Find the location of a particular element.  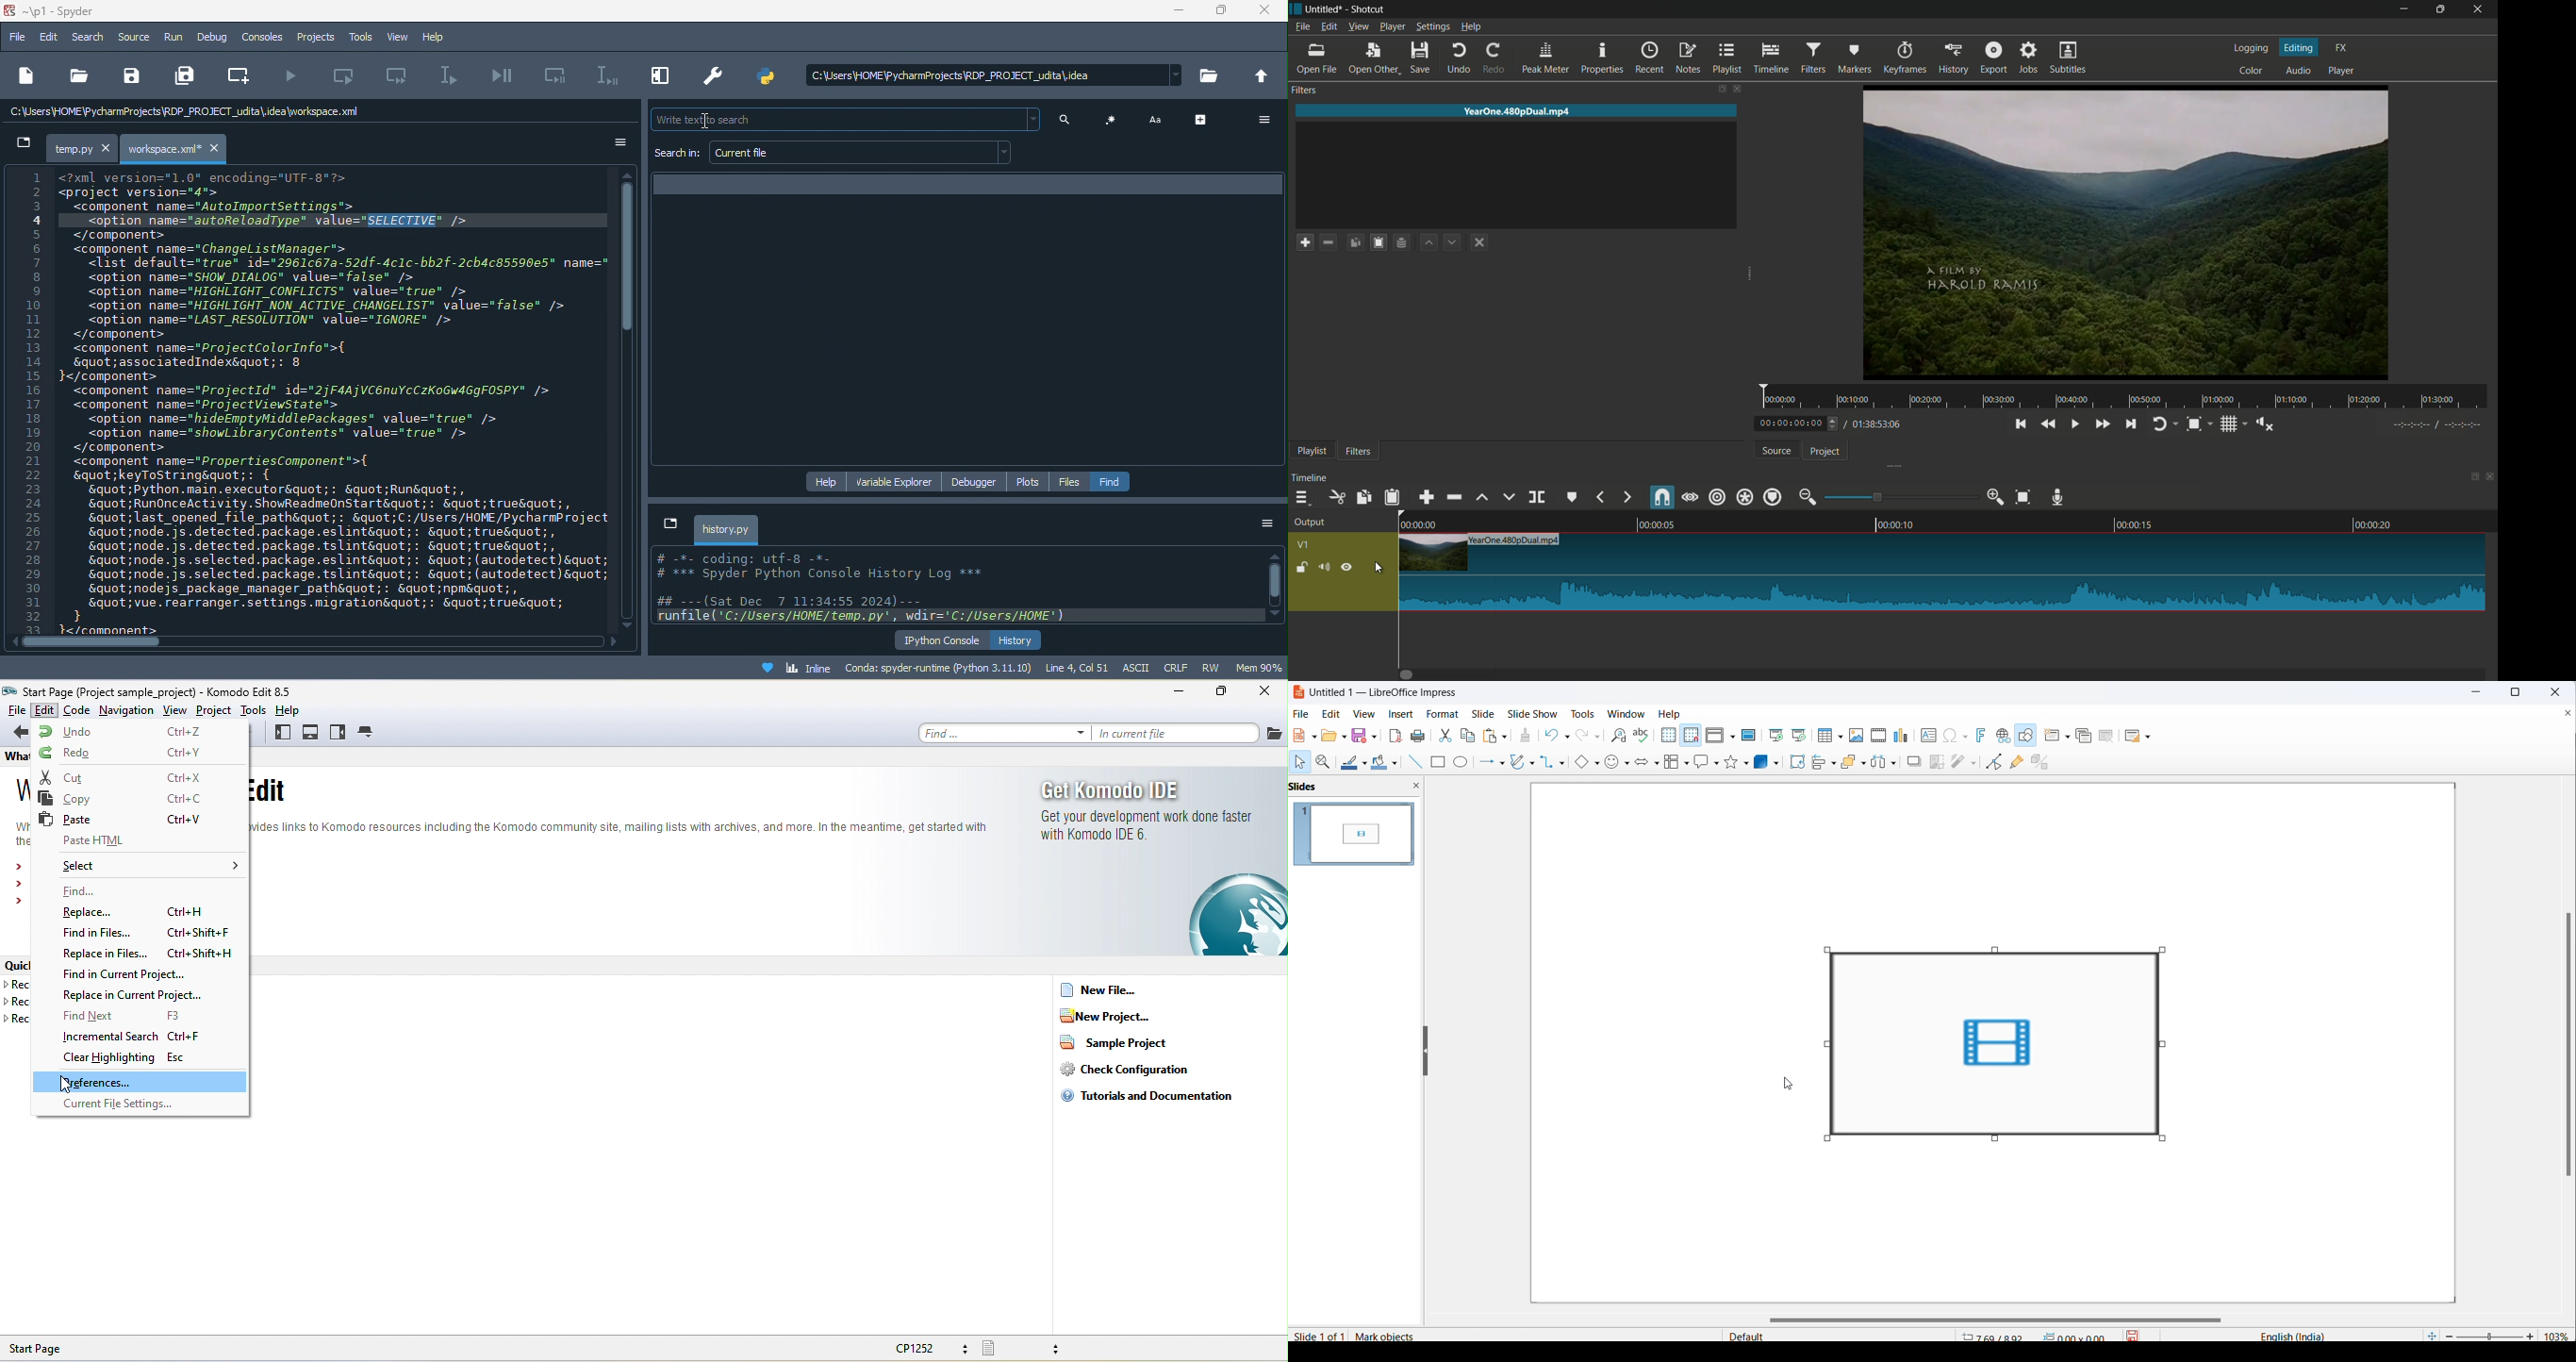

current time is located at coordinates (1790, 423).